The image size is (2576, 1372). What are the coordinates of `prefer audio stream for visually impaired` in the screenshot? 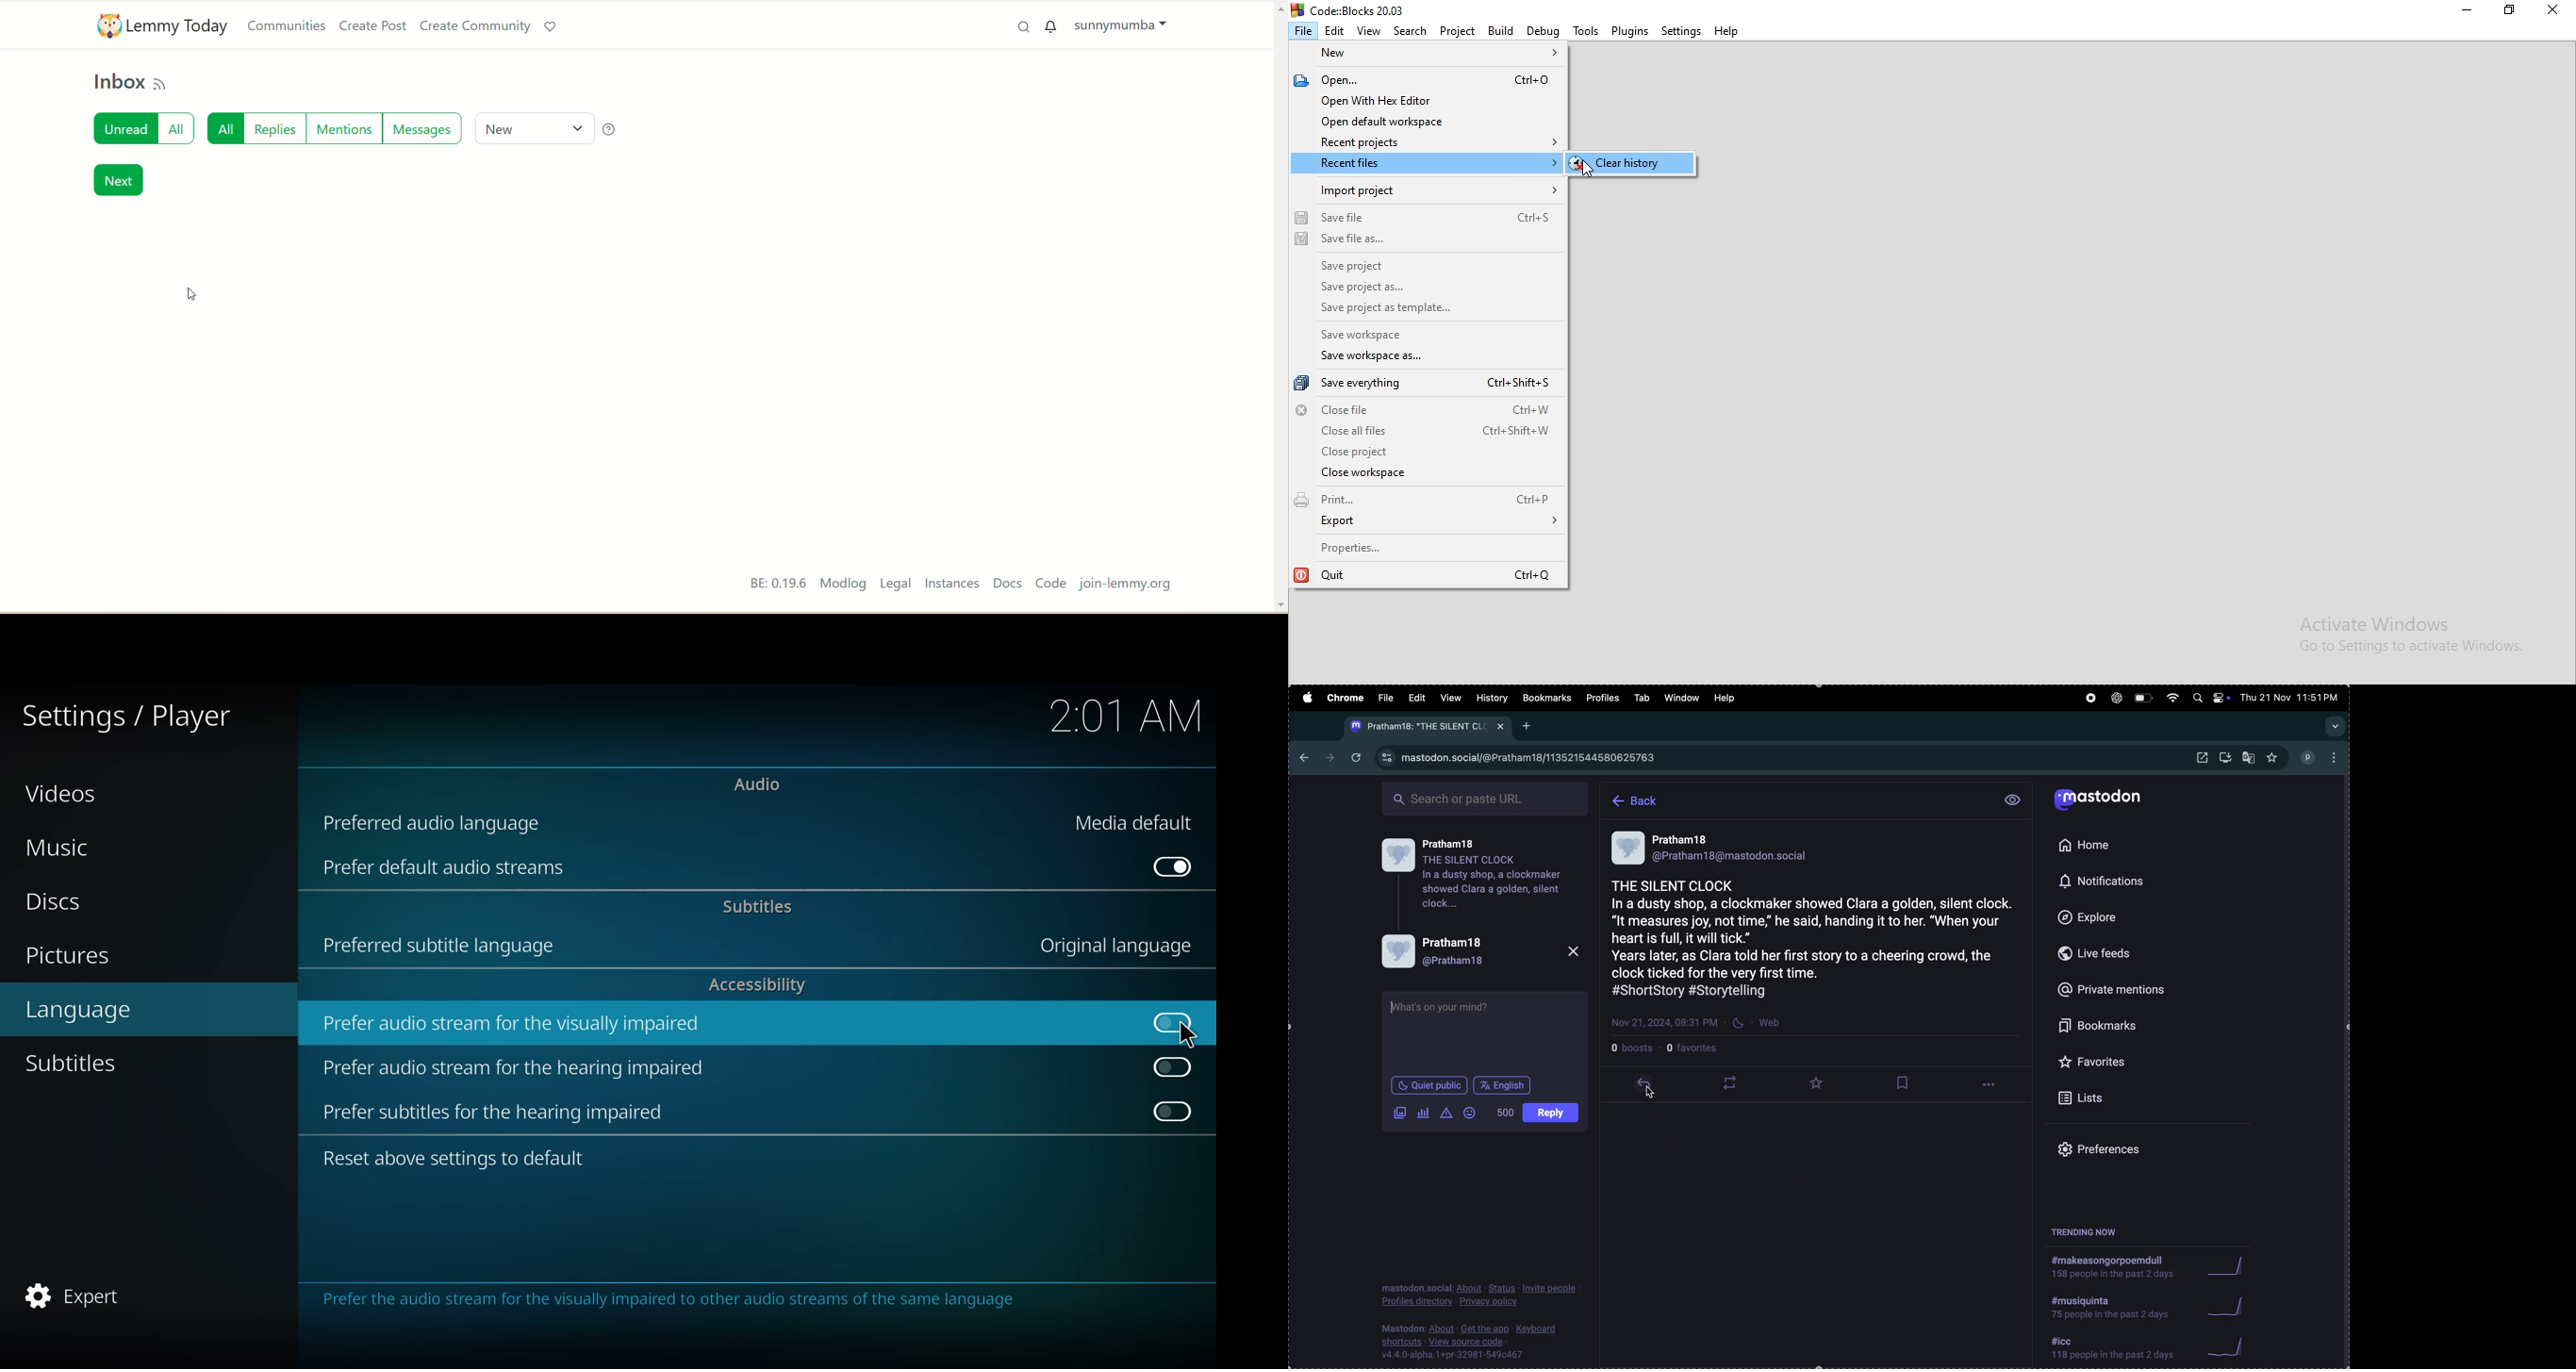 It's located at (512, 1024).